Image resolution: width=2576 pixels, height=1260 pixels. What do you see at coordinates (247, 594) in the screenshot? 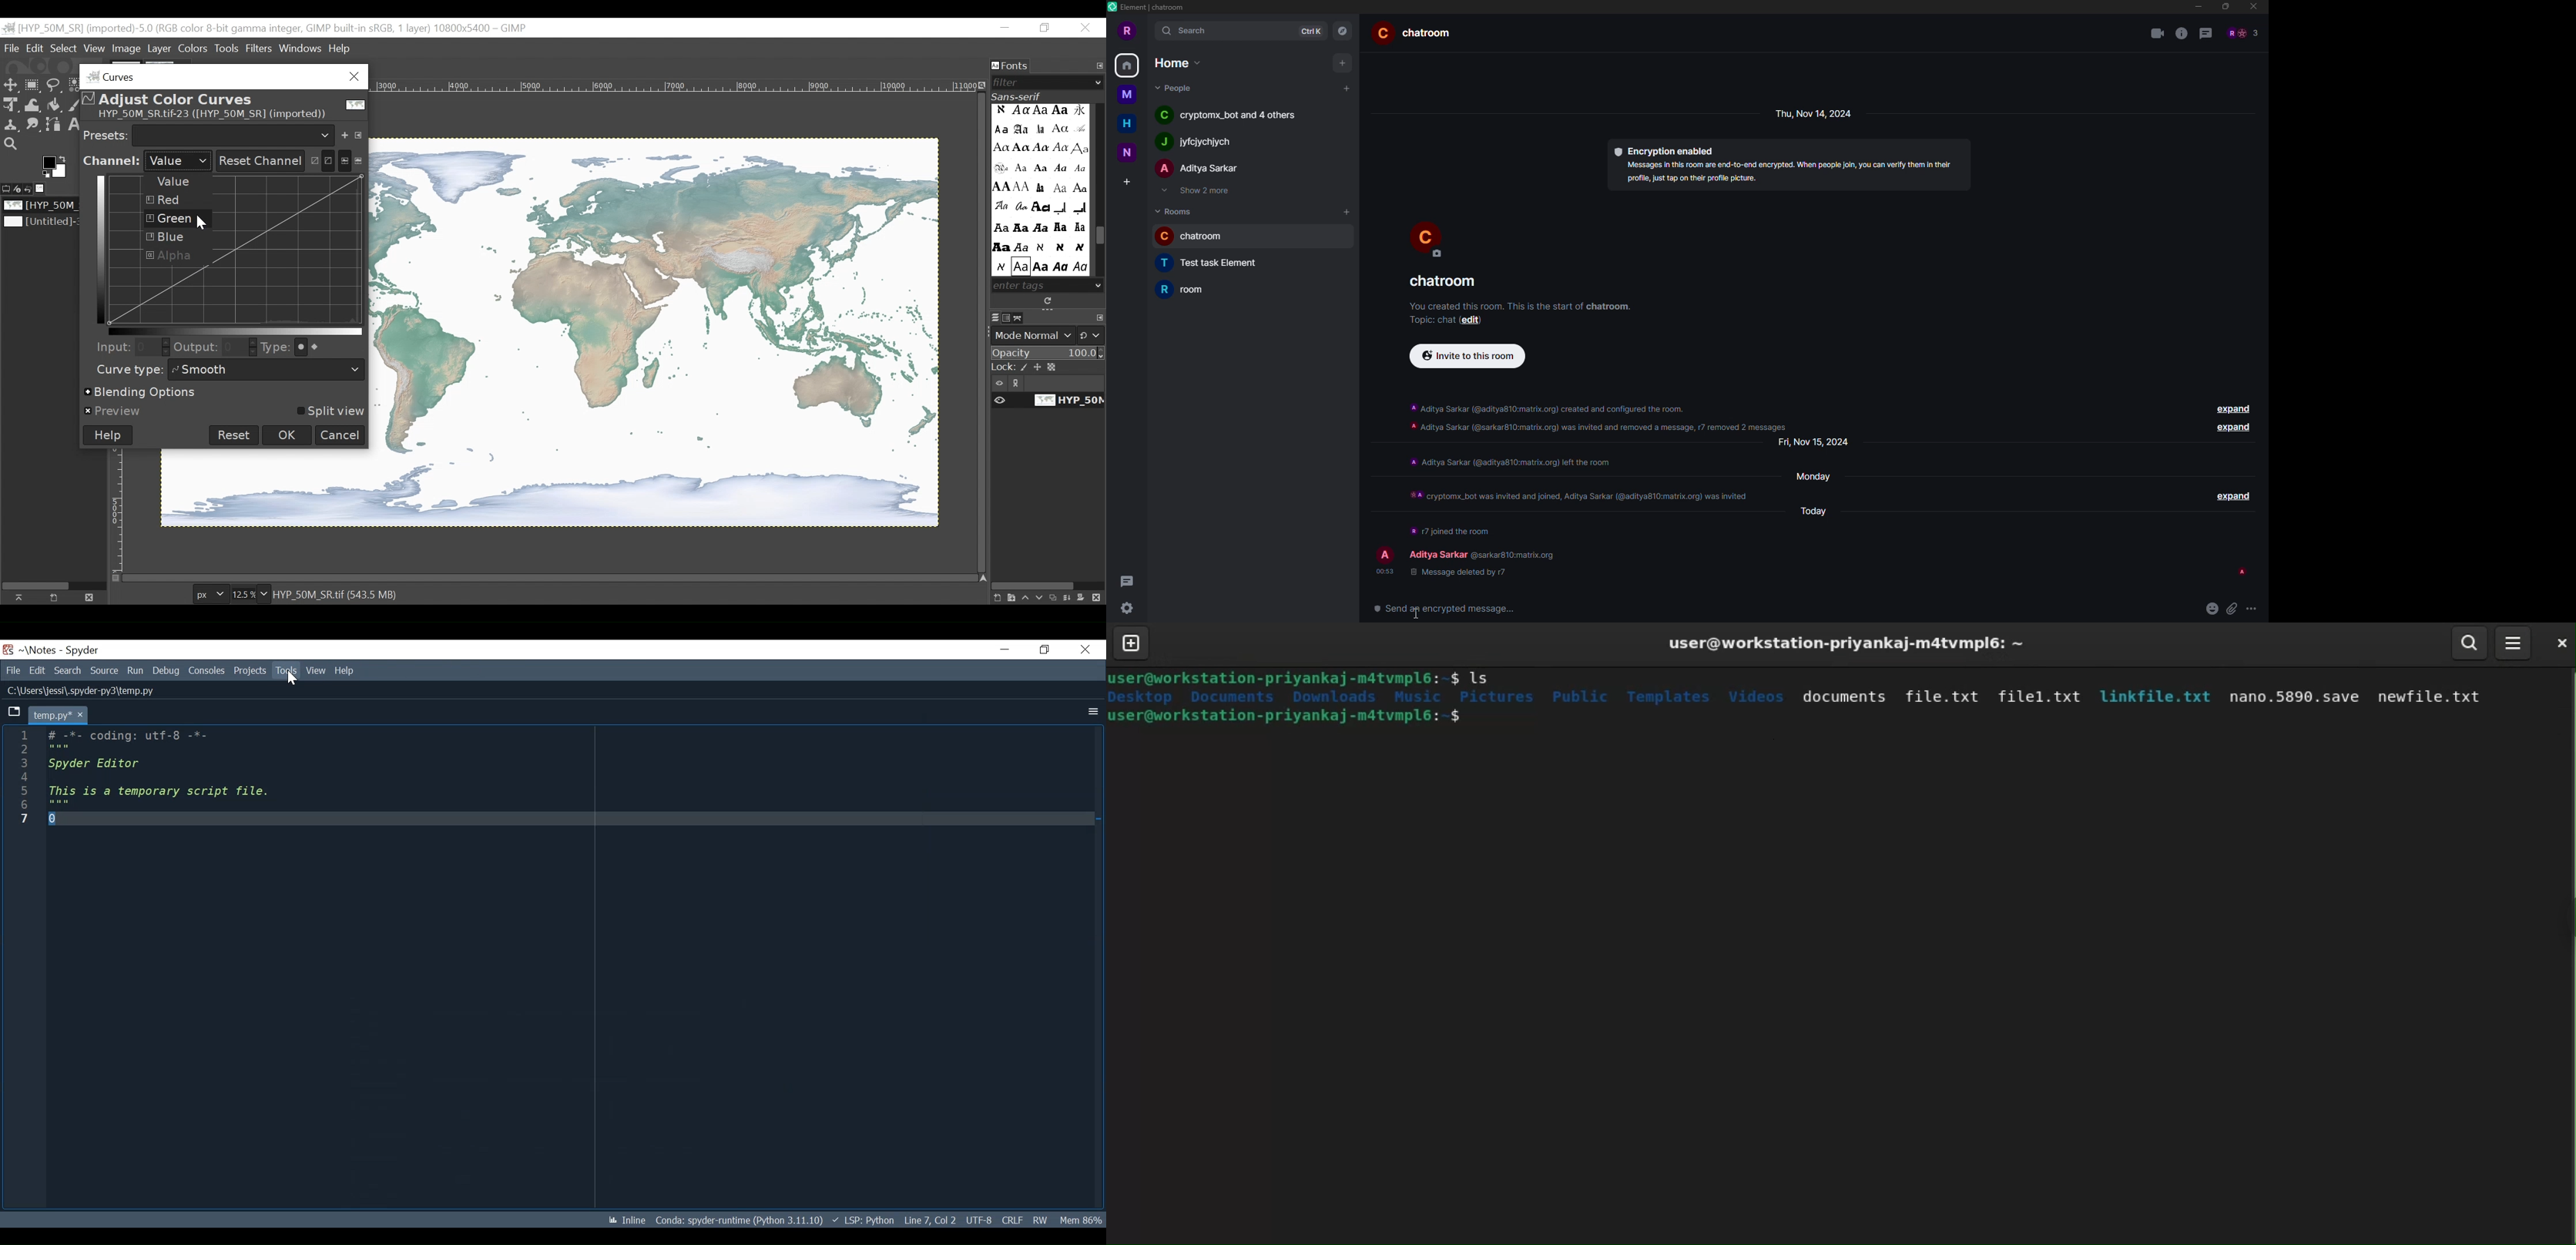
I see `Zoom Factor` at bounding box center [247, 594].